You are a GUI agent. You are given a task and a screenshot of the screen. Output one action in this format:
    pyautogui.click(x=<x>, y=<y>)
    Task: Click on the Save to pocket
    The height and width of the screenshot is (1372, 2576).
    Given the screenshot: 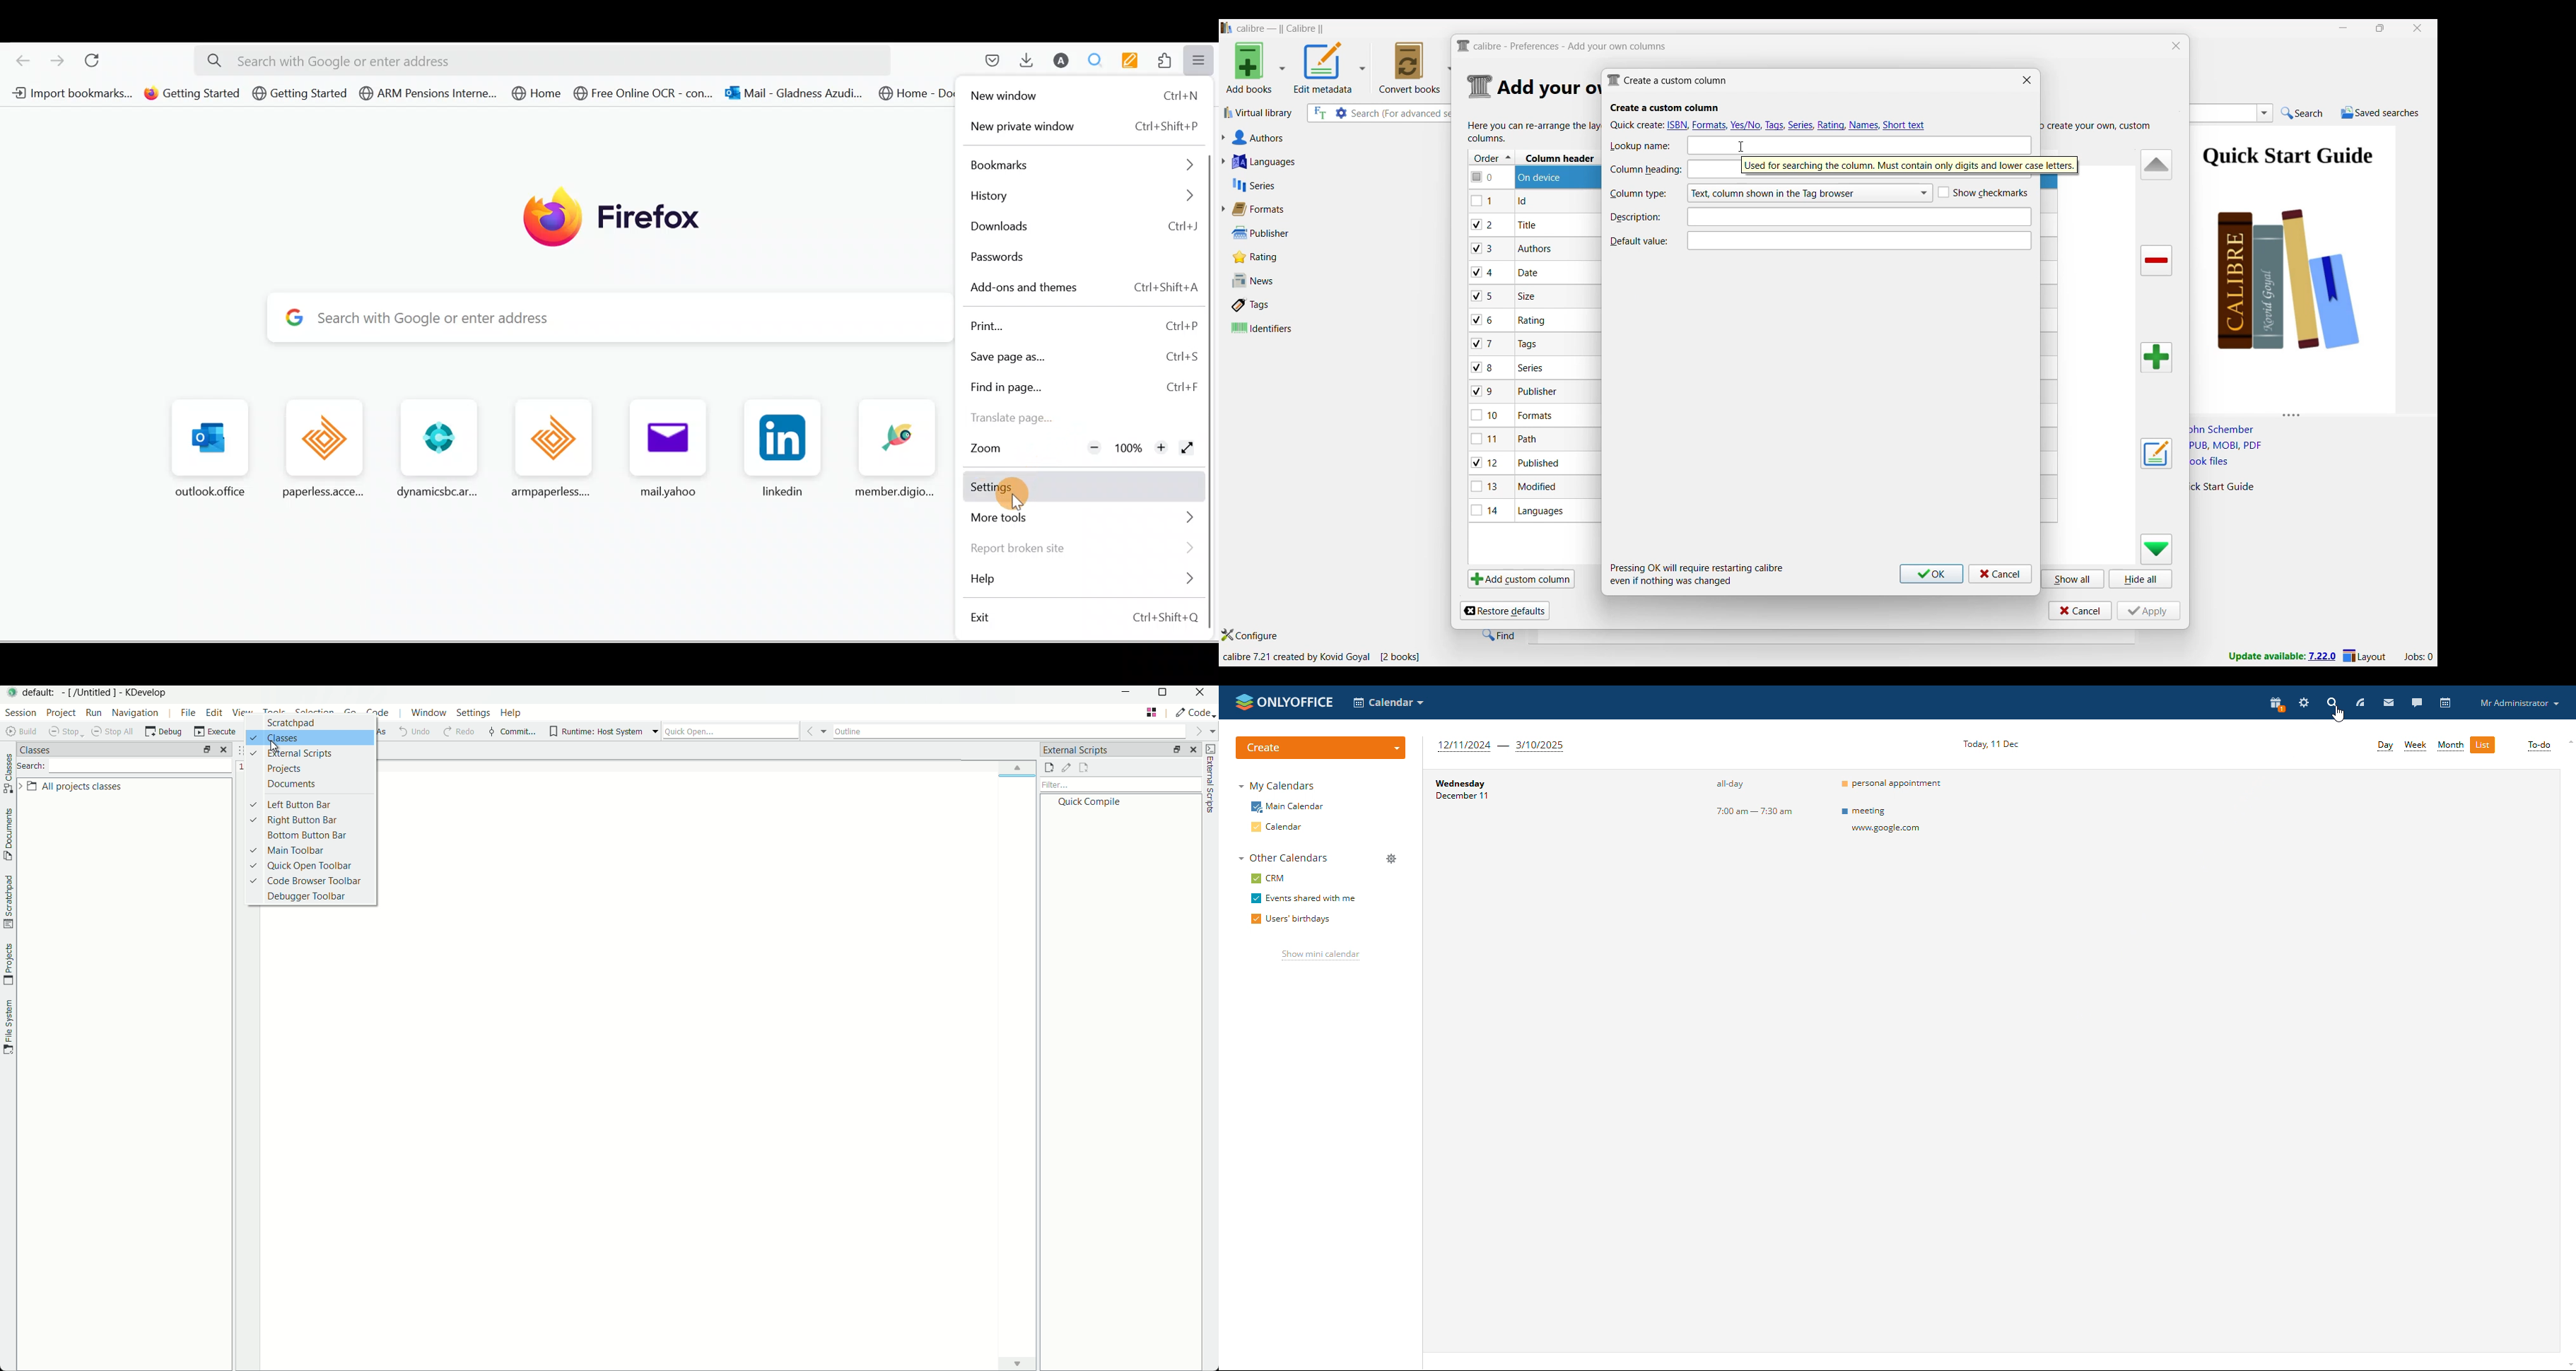 What is the action you would take?
    pyautogui.click(x=988, y=61)
    